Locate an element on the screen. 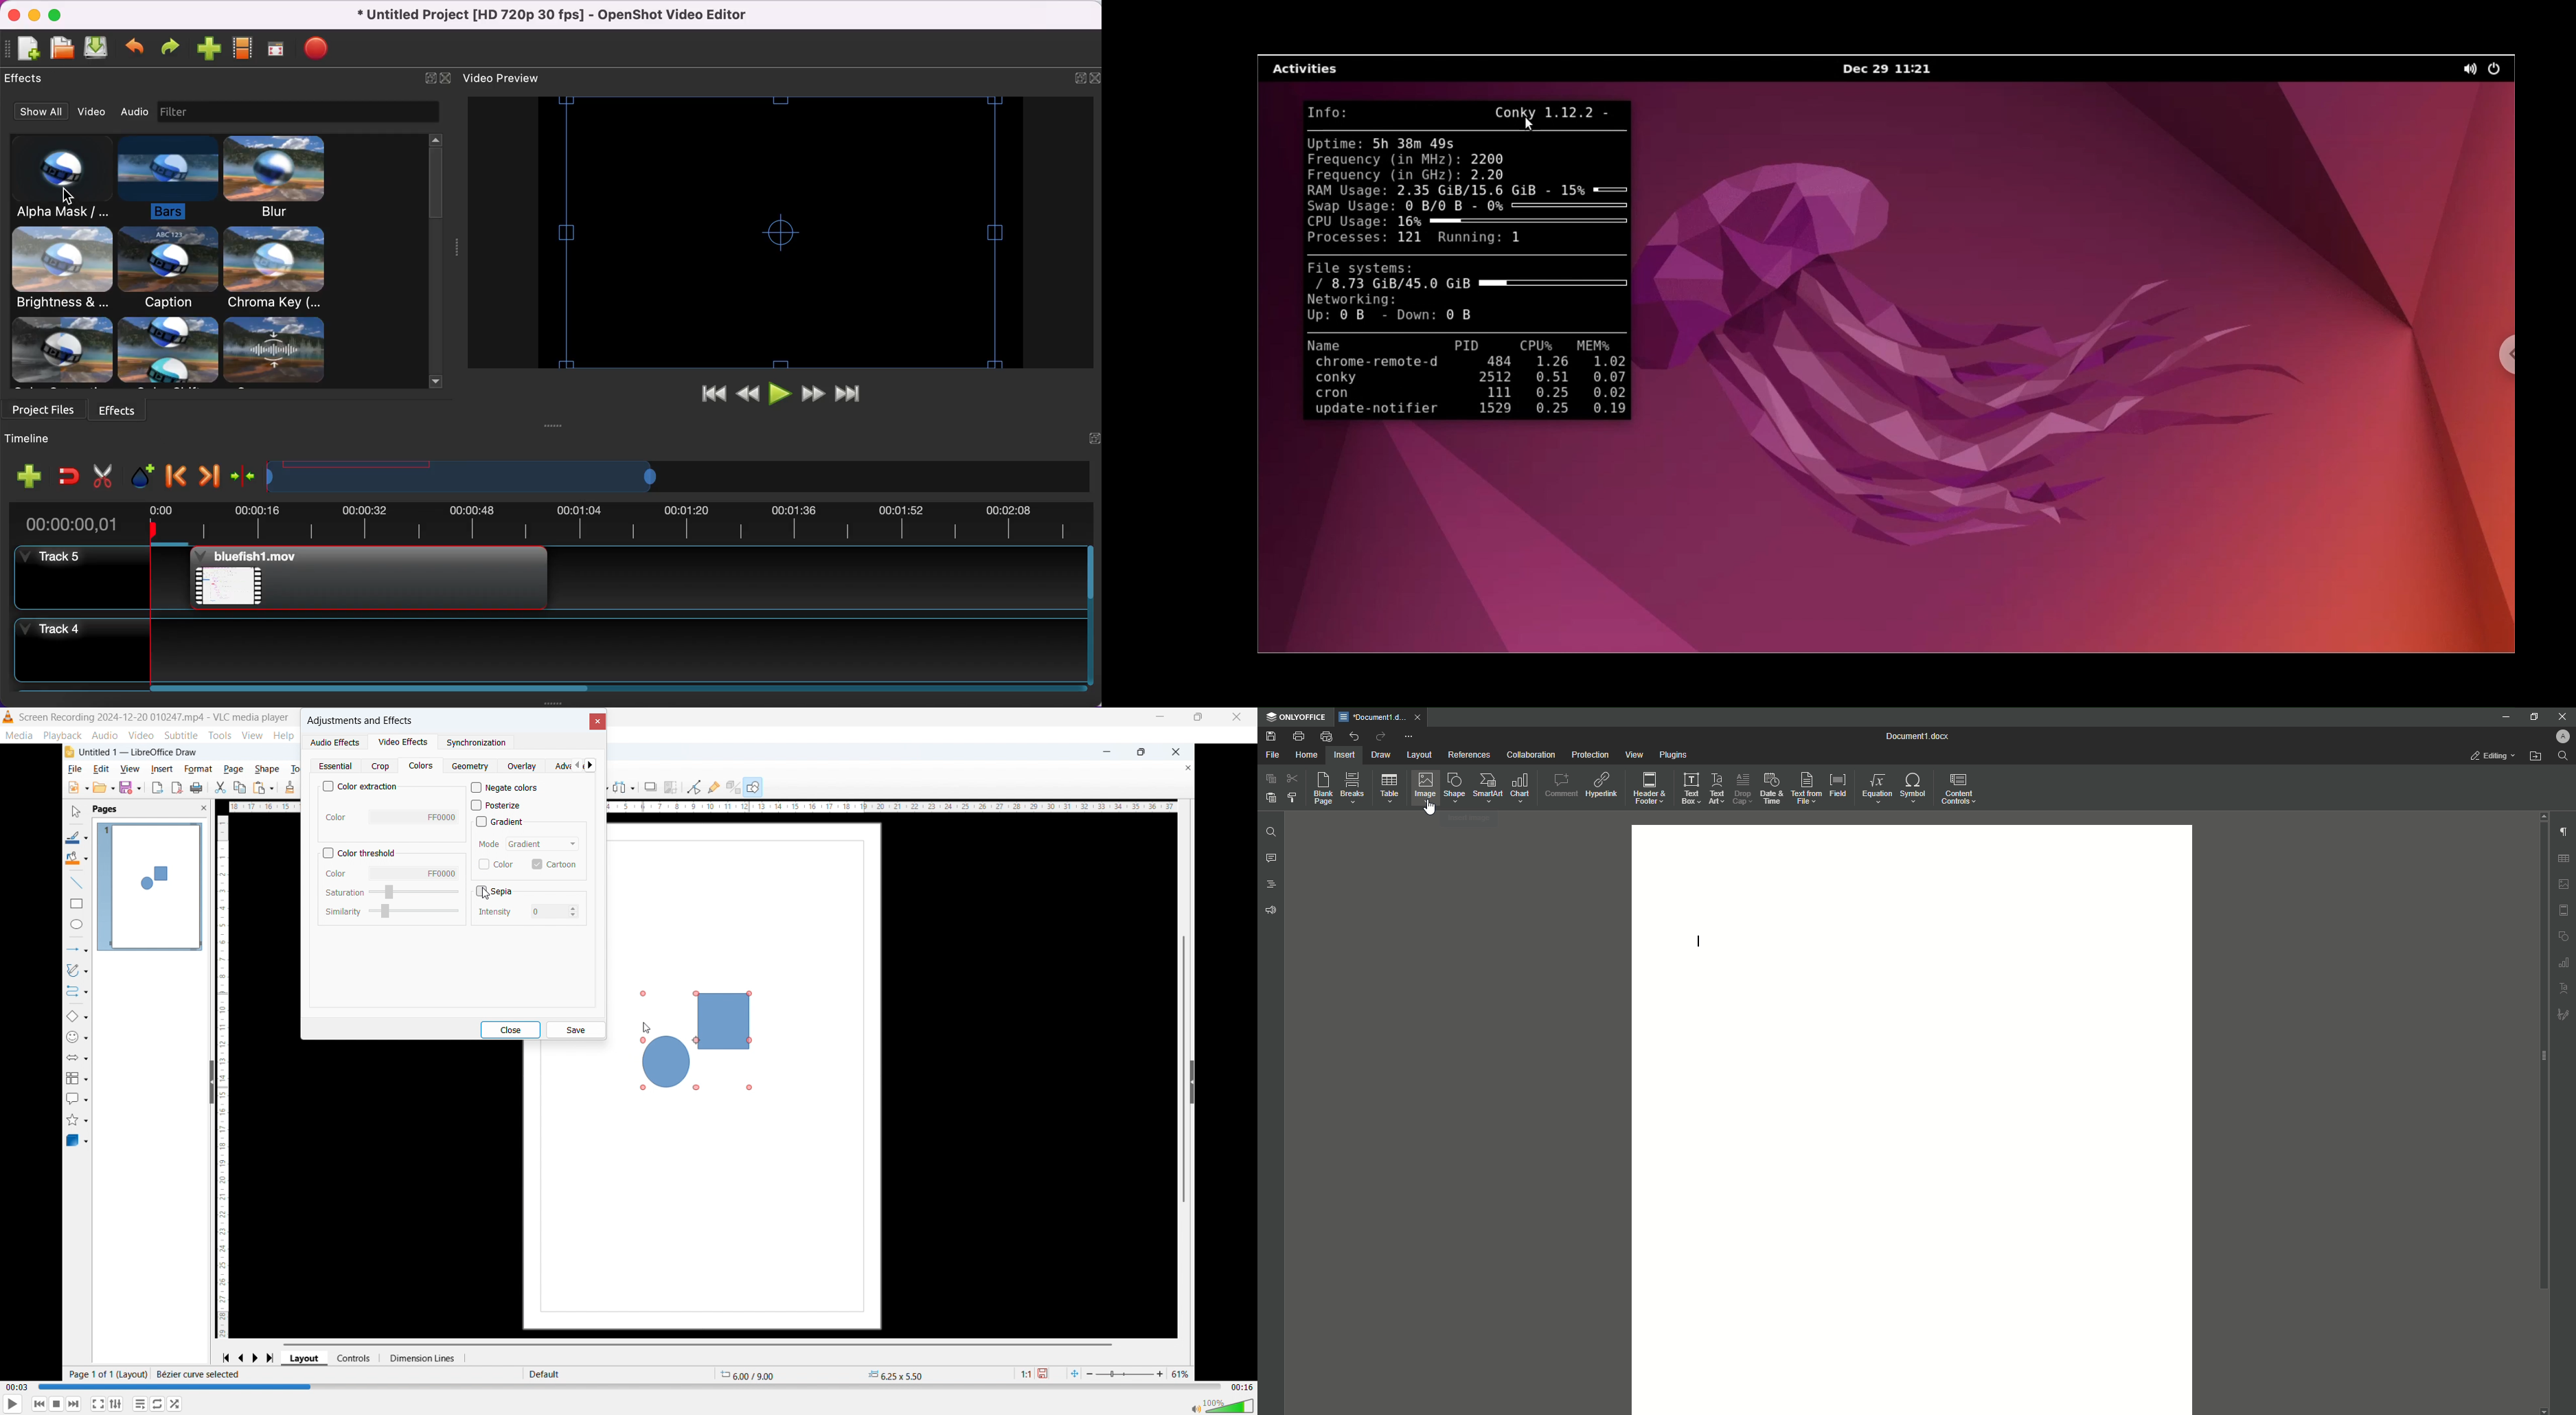  Restore is located at coordinates (2532, 716).